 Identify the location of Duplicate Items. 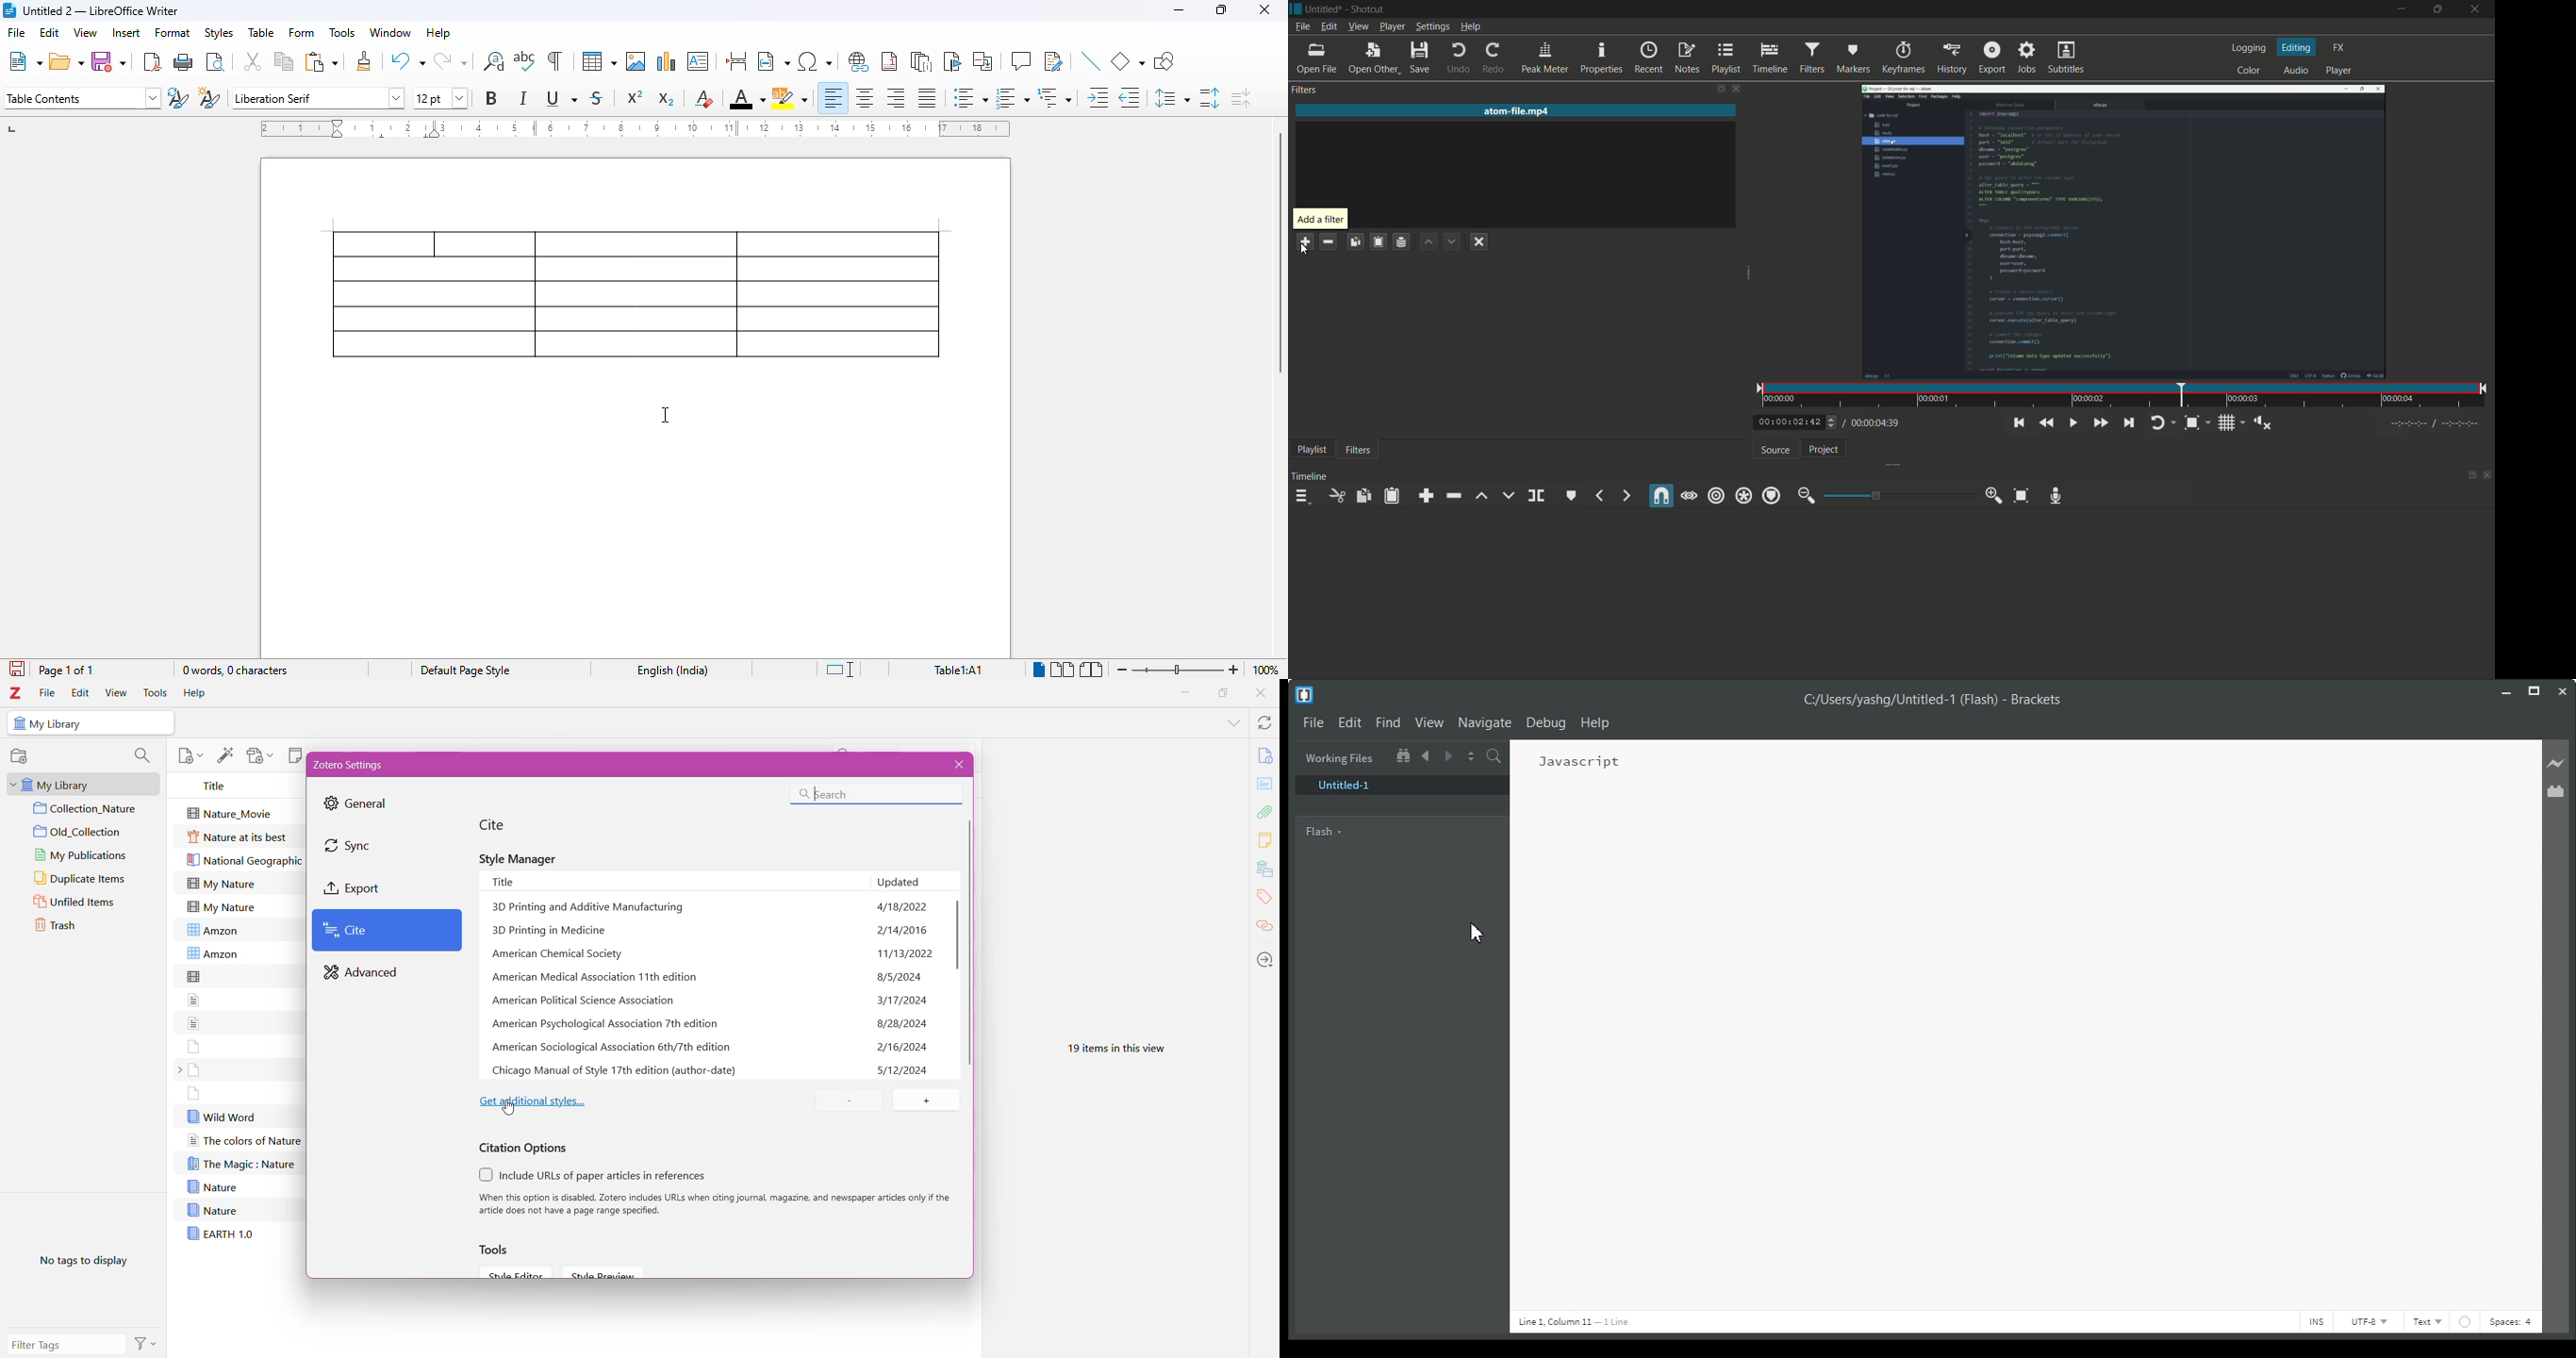
(88, 879).